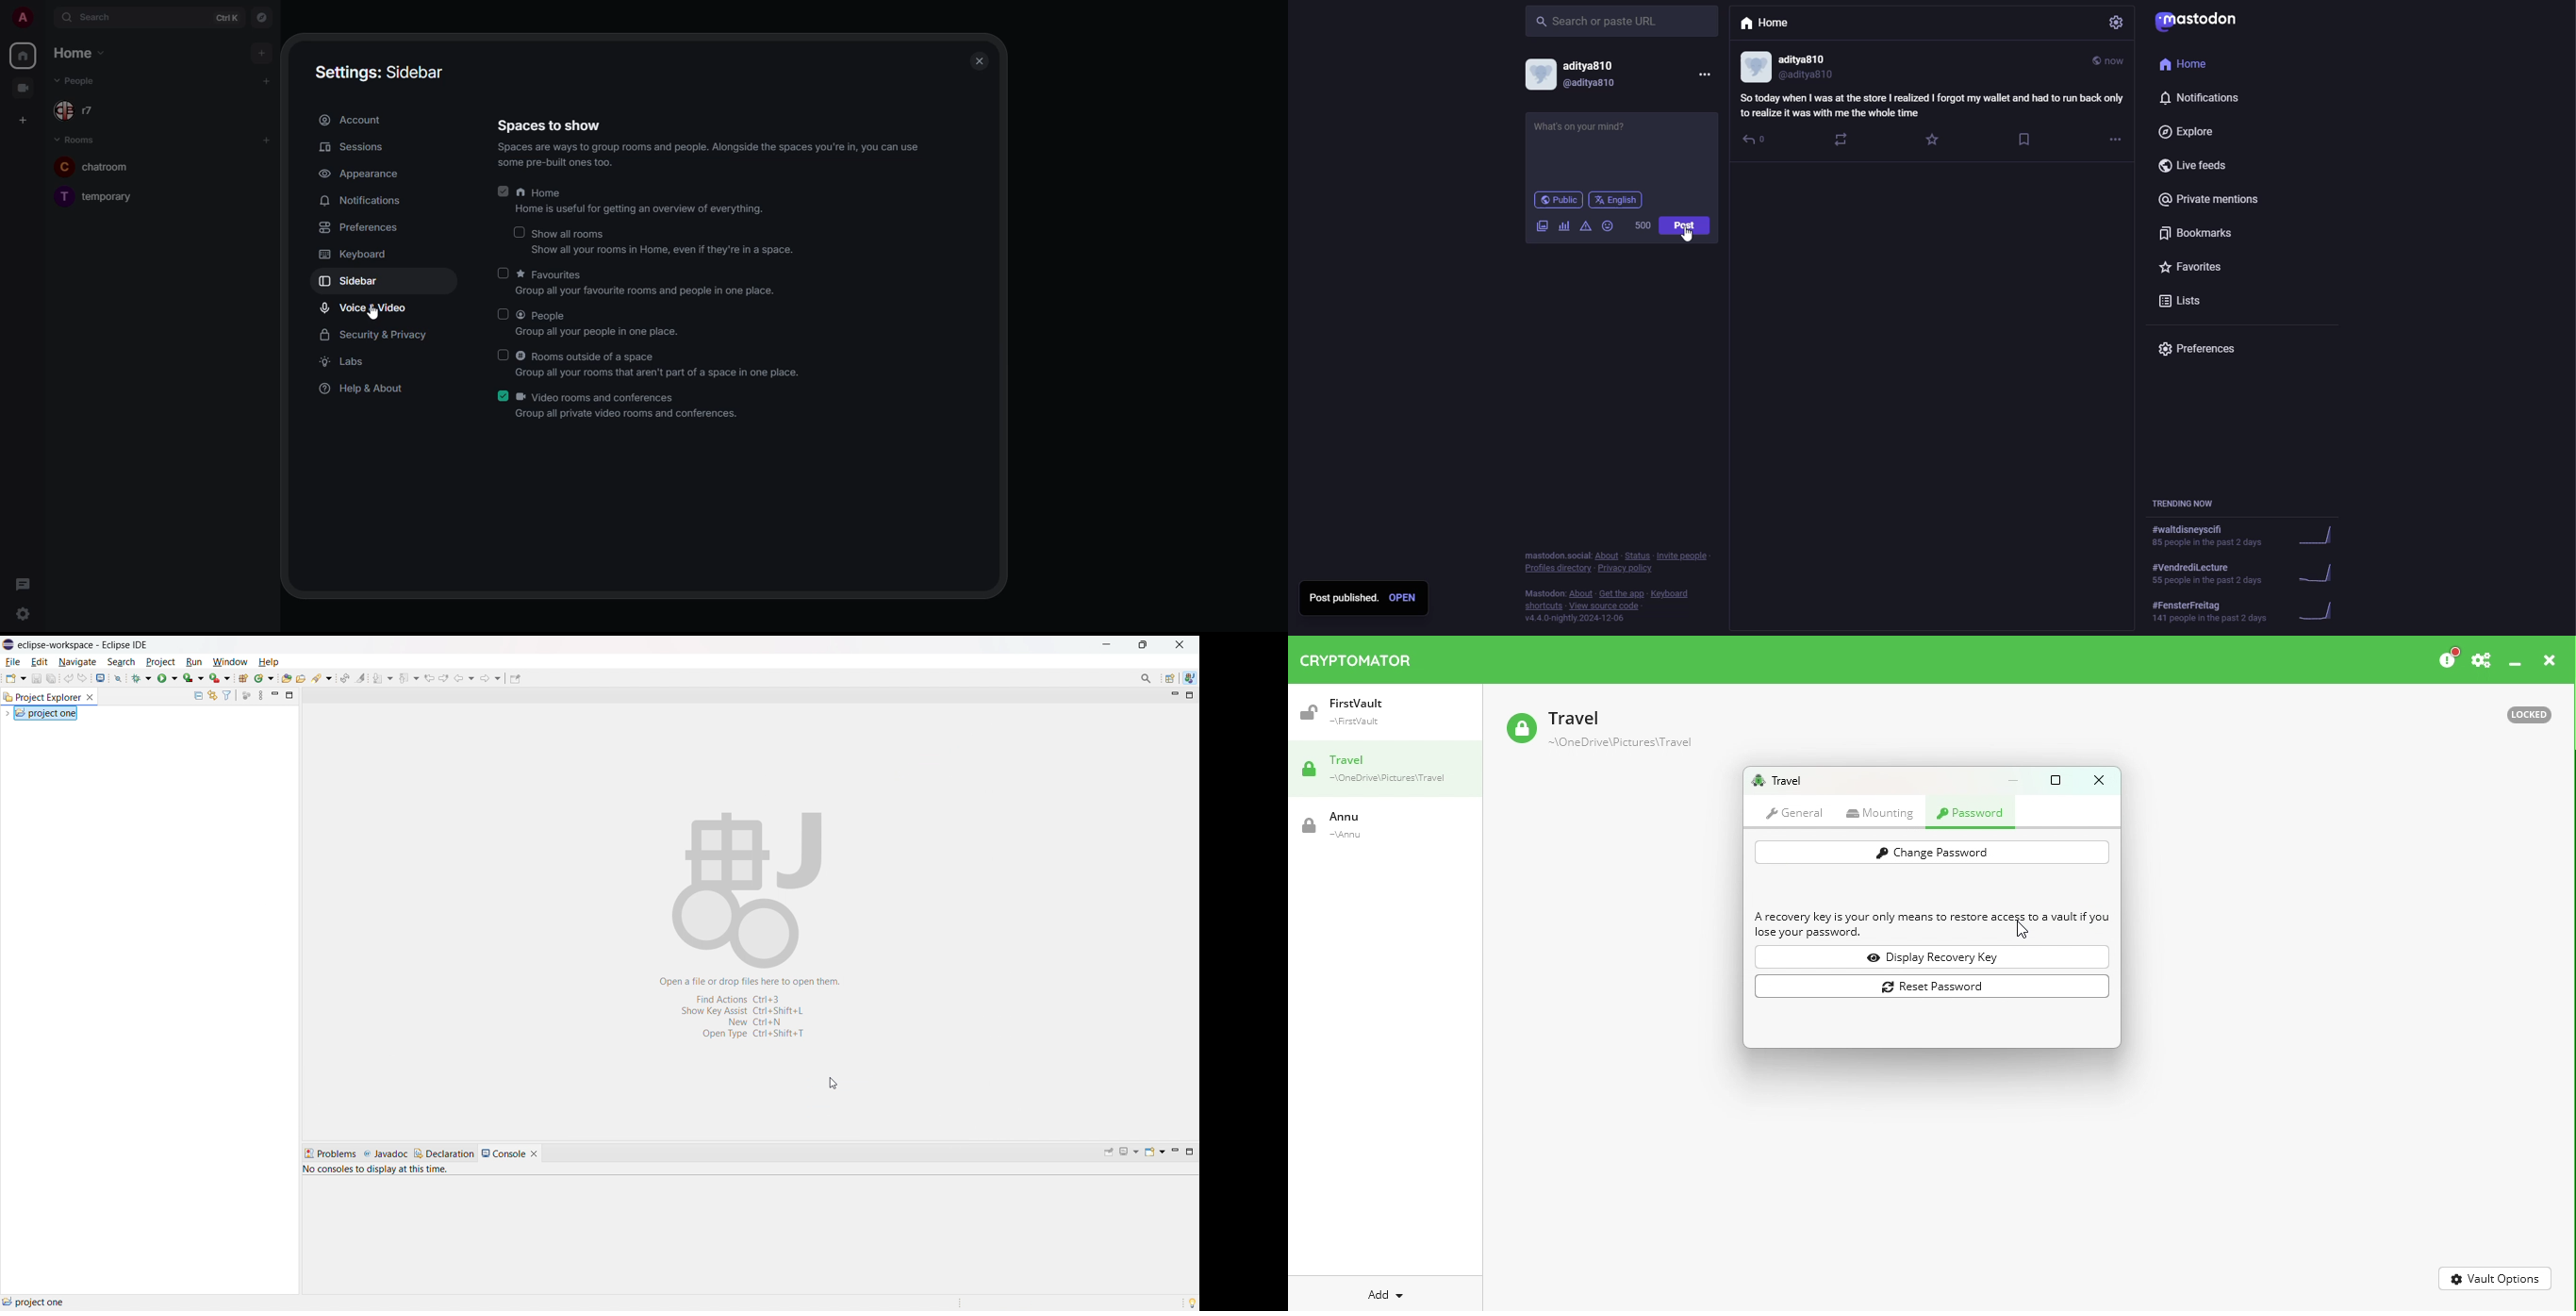 The image size is (2576, 1316). I want to click on project, so click(161, 662).